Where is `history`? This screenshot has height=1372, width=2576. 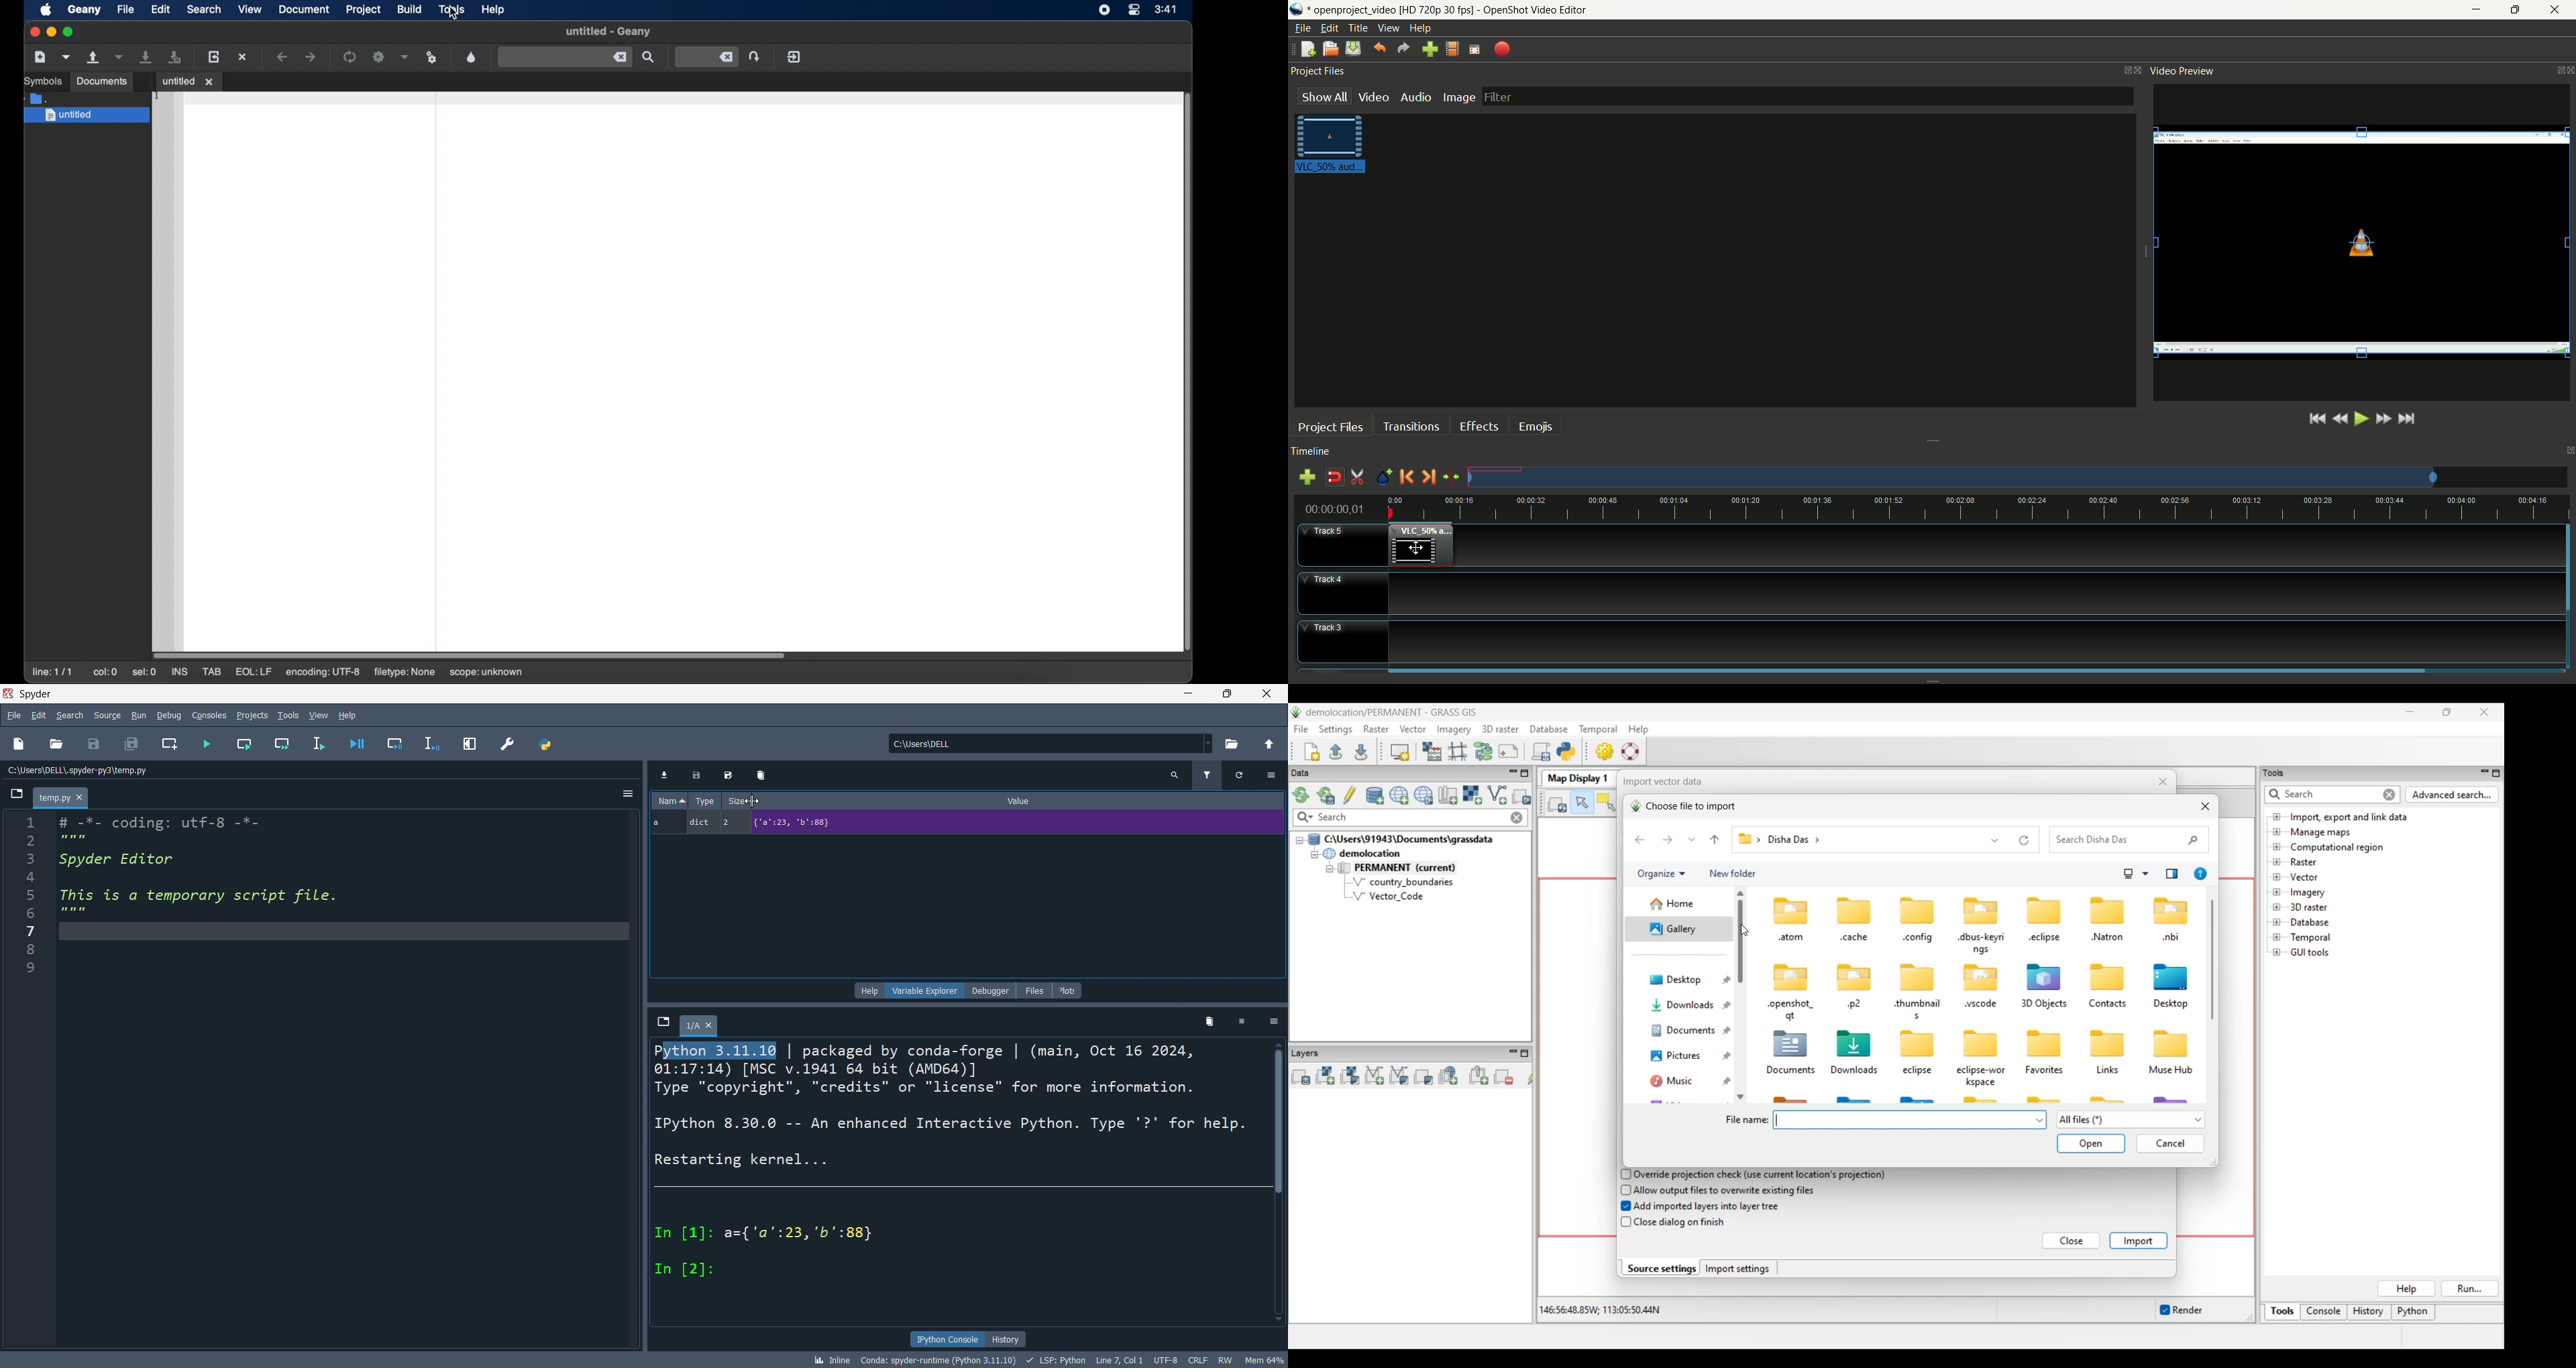
history is located at coordinates (1006, 1338).